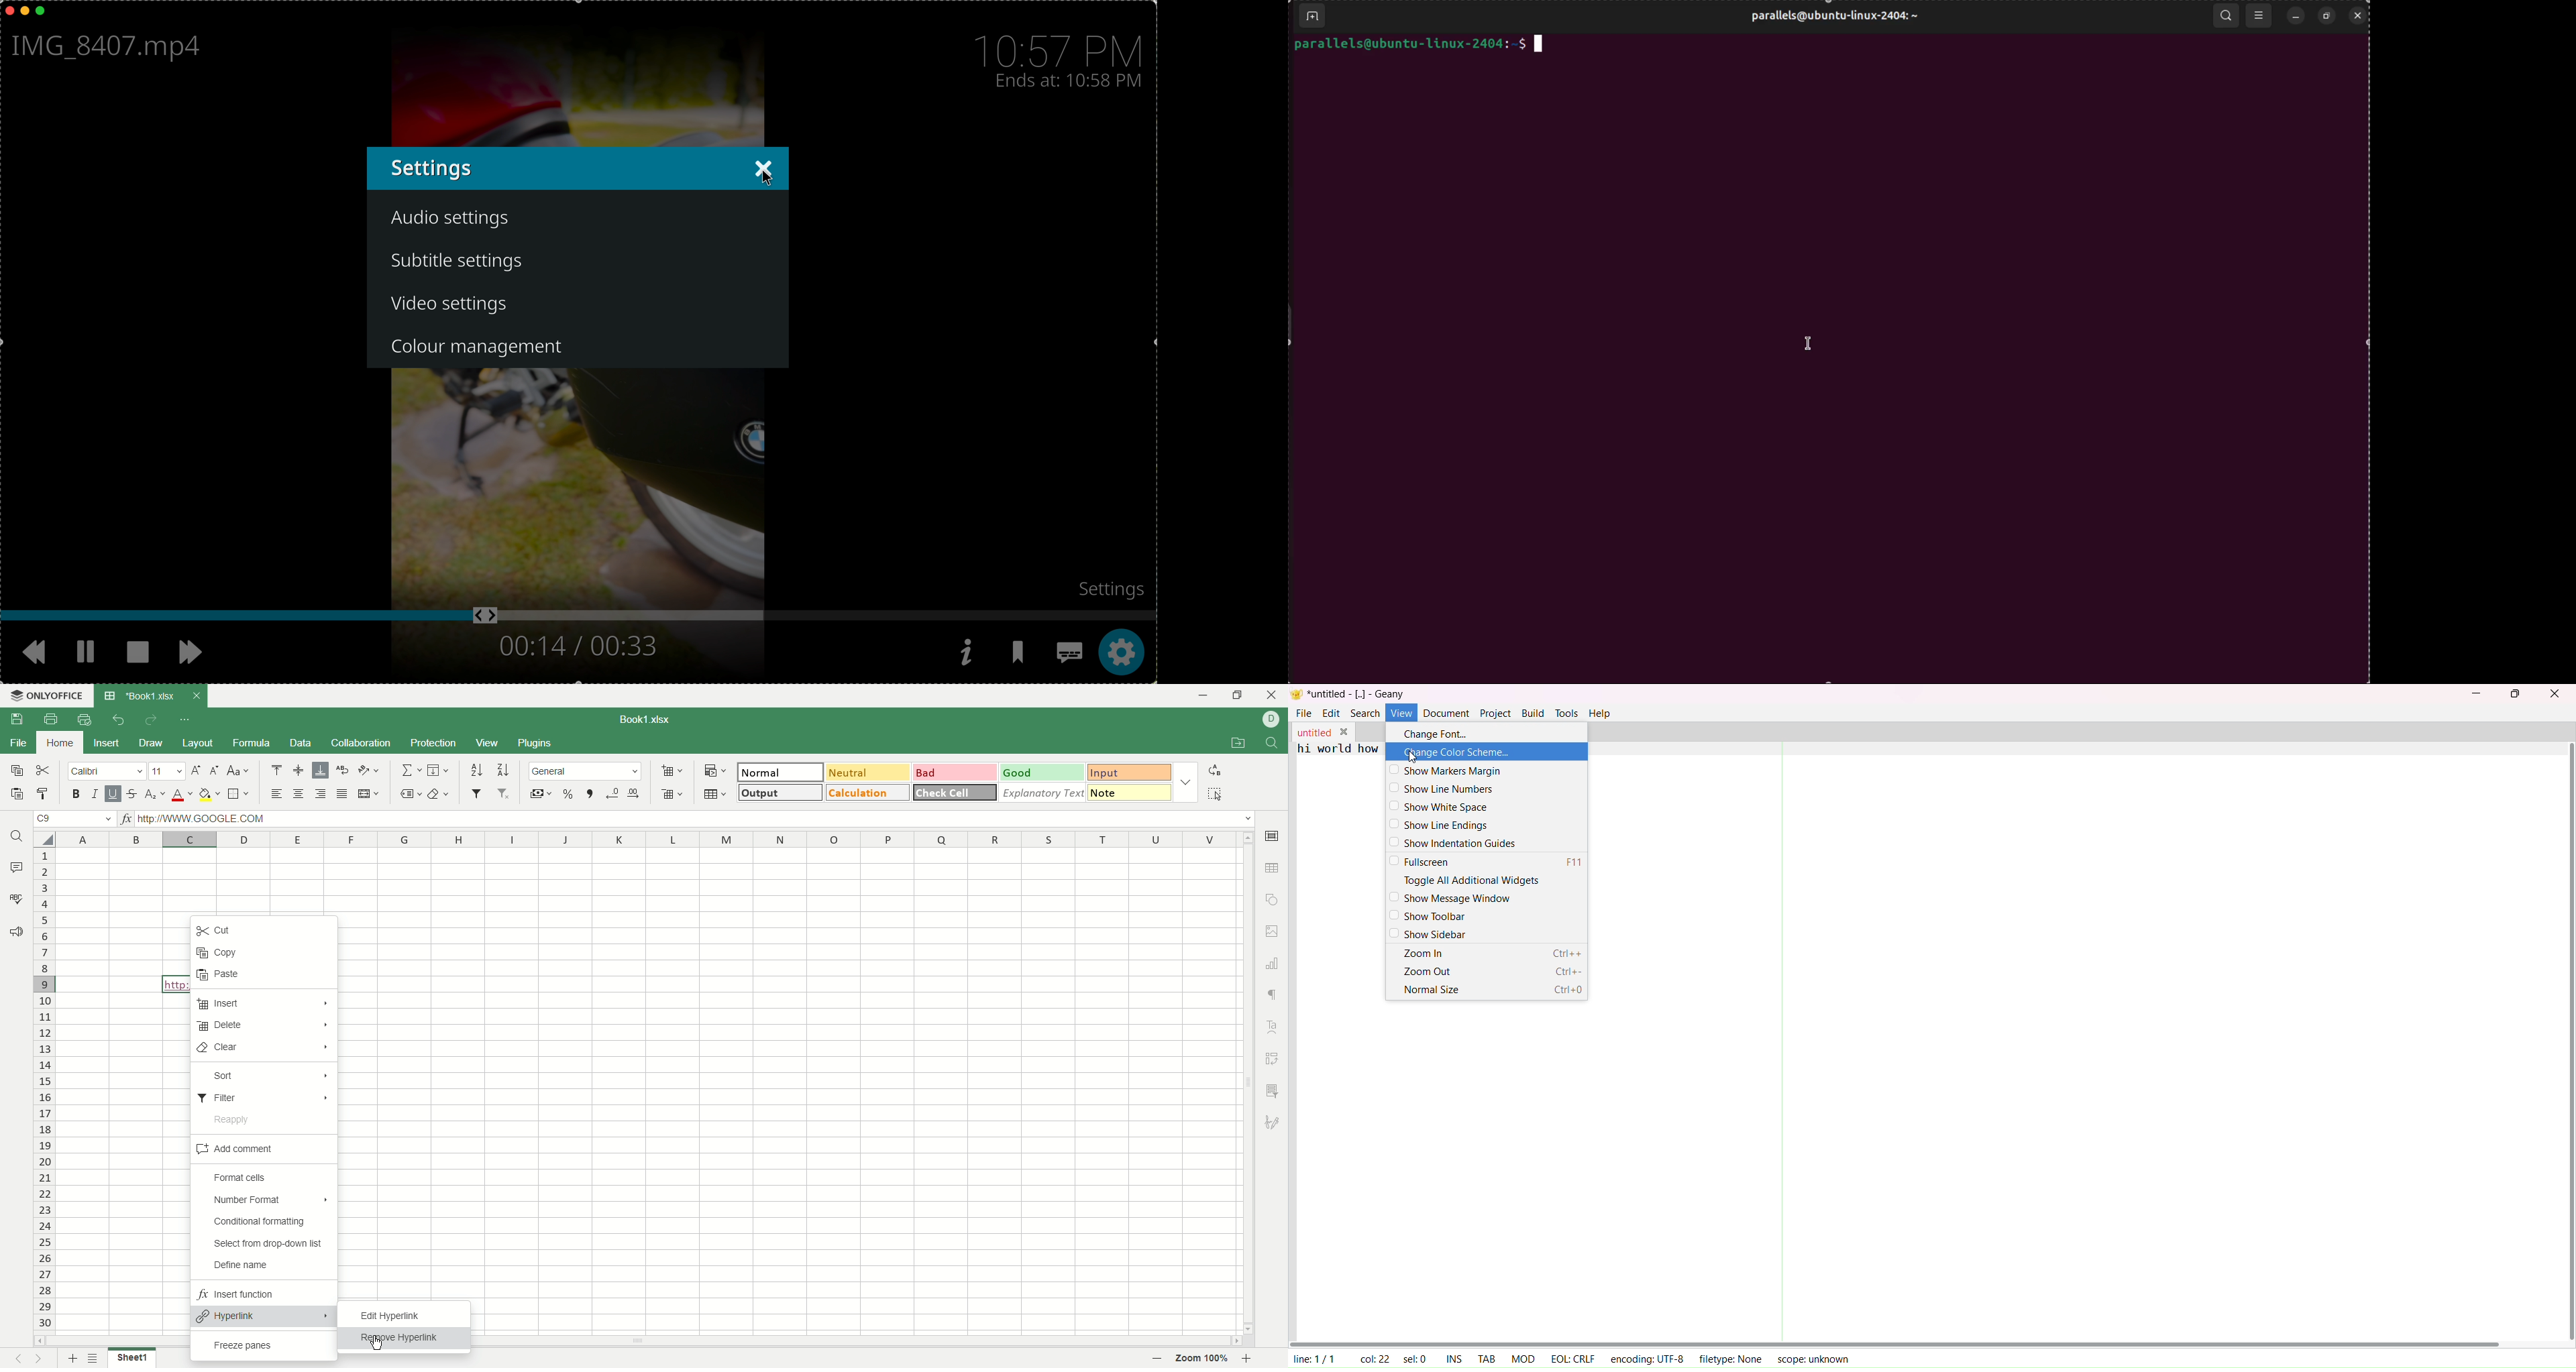 This screenshot has width=2576, height=1372. What do you see at coordinates (484, 348) in the screenshot?
I see `colour management` at bounding box center [484, 348].